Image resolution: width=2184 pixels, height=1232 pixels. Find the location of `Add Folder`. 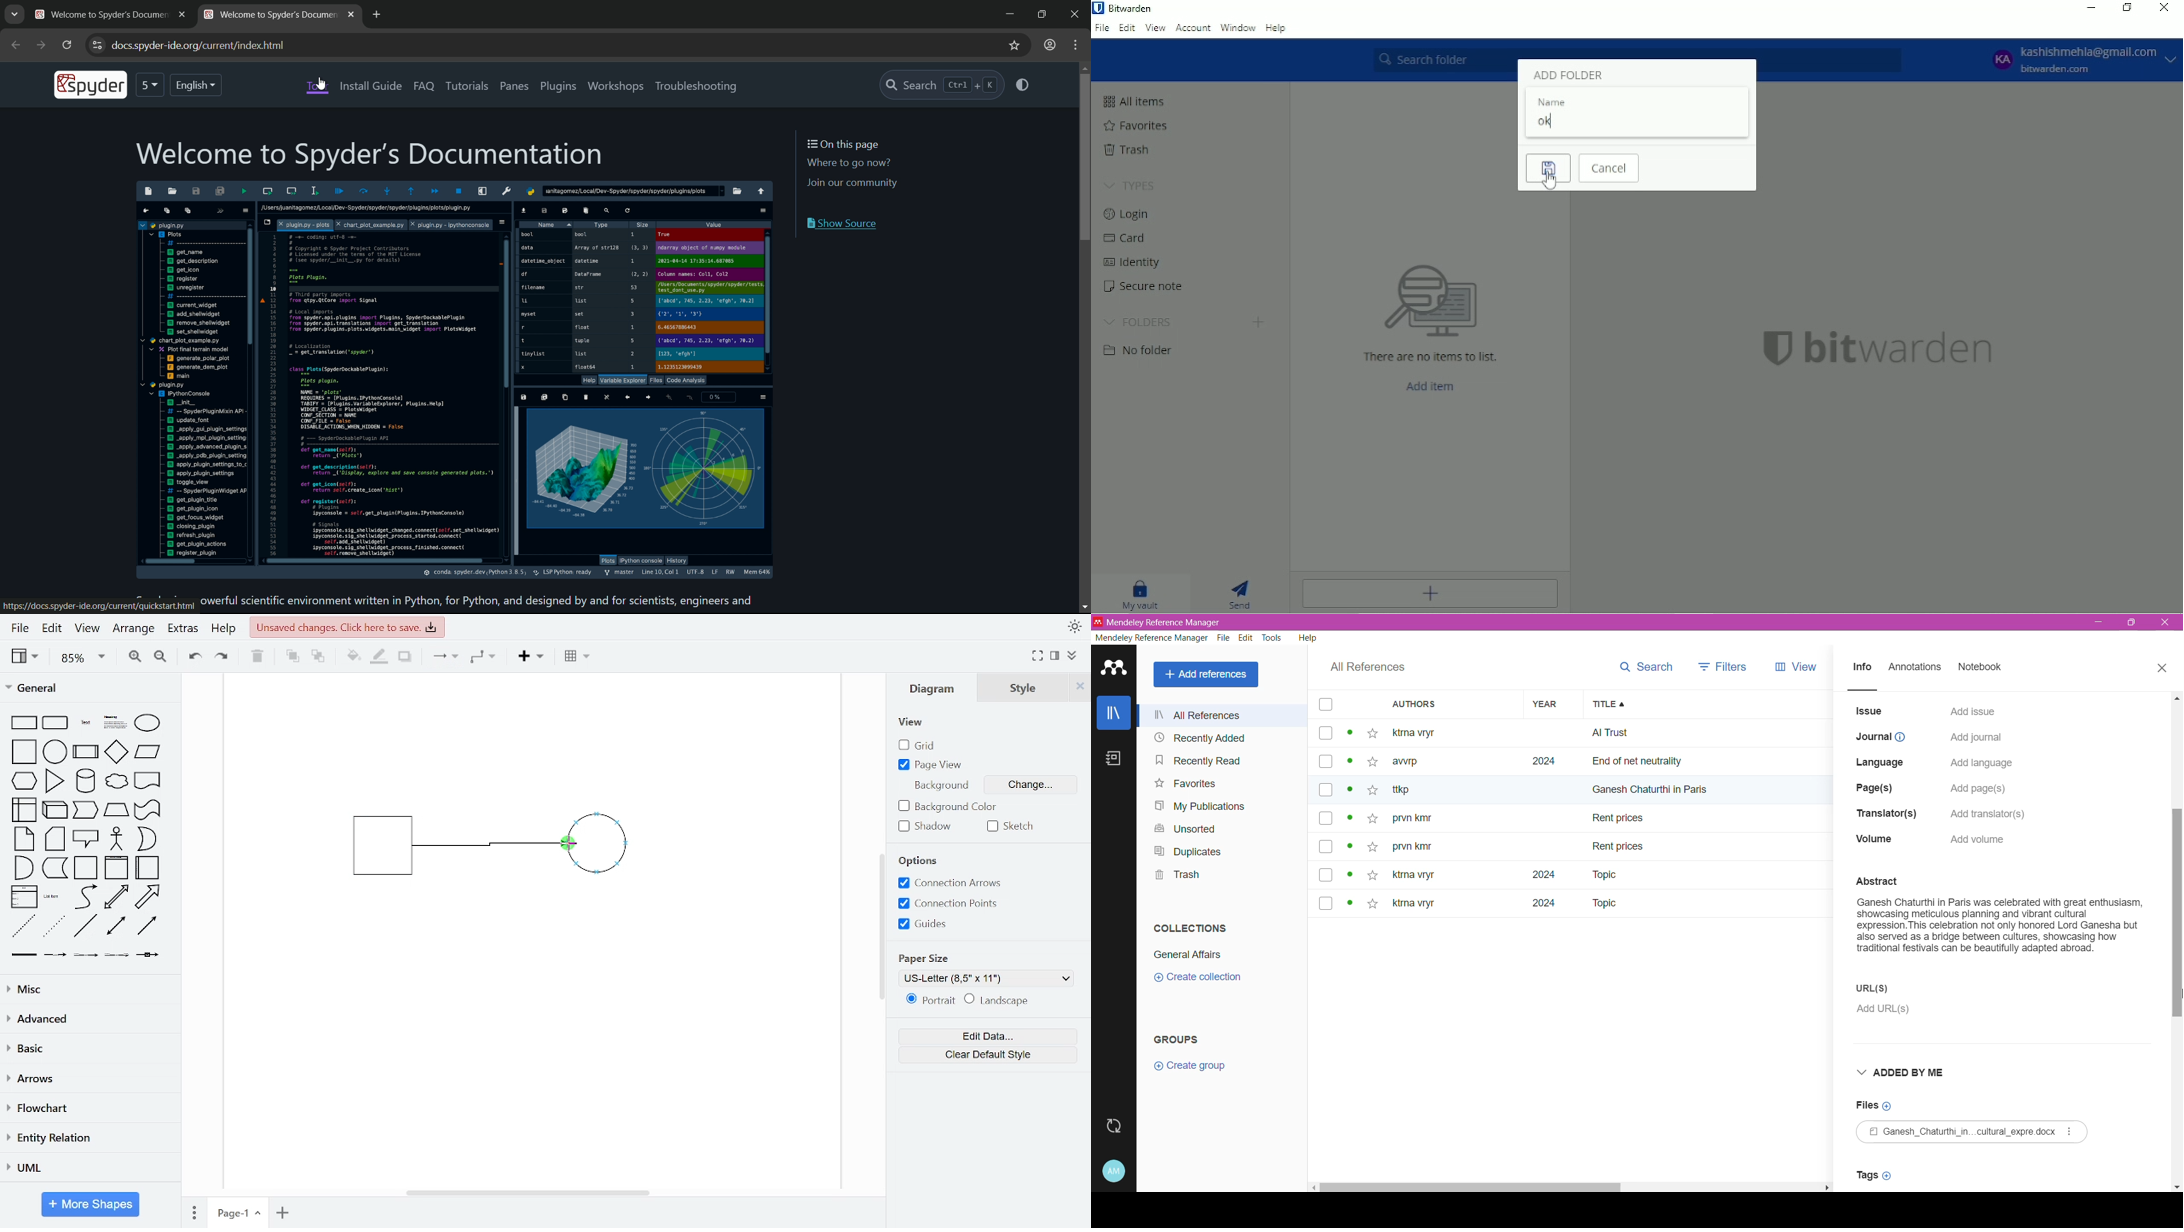

Add Folder is located at coordinates (1567, 75).